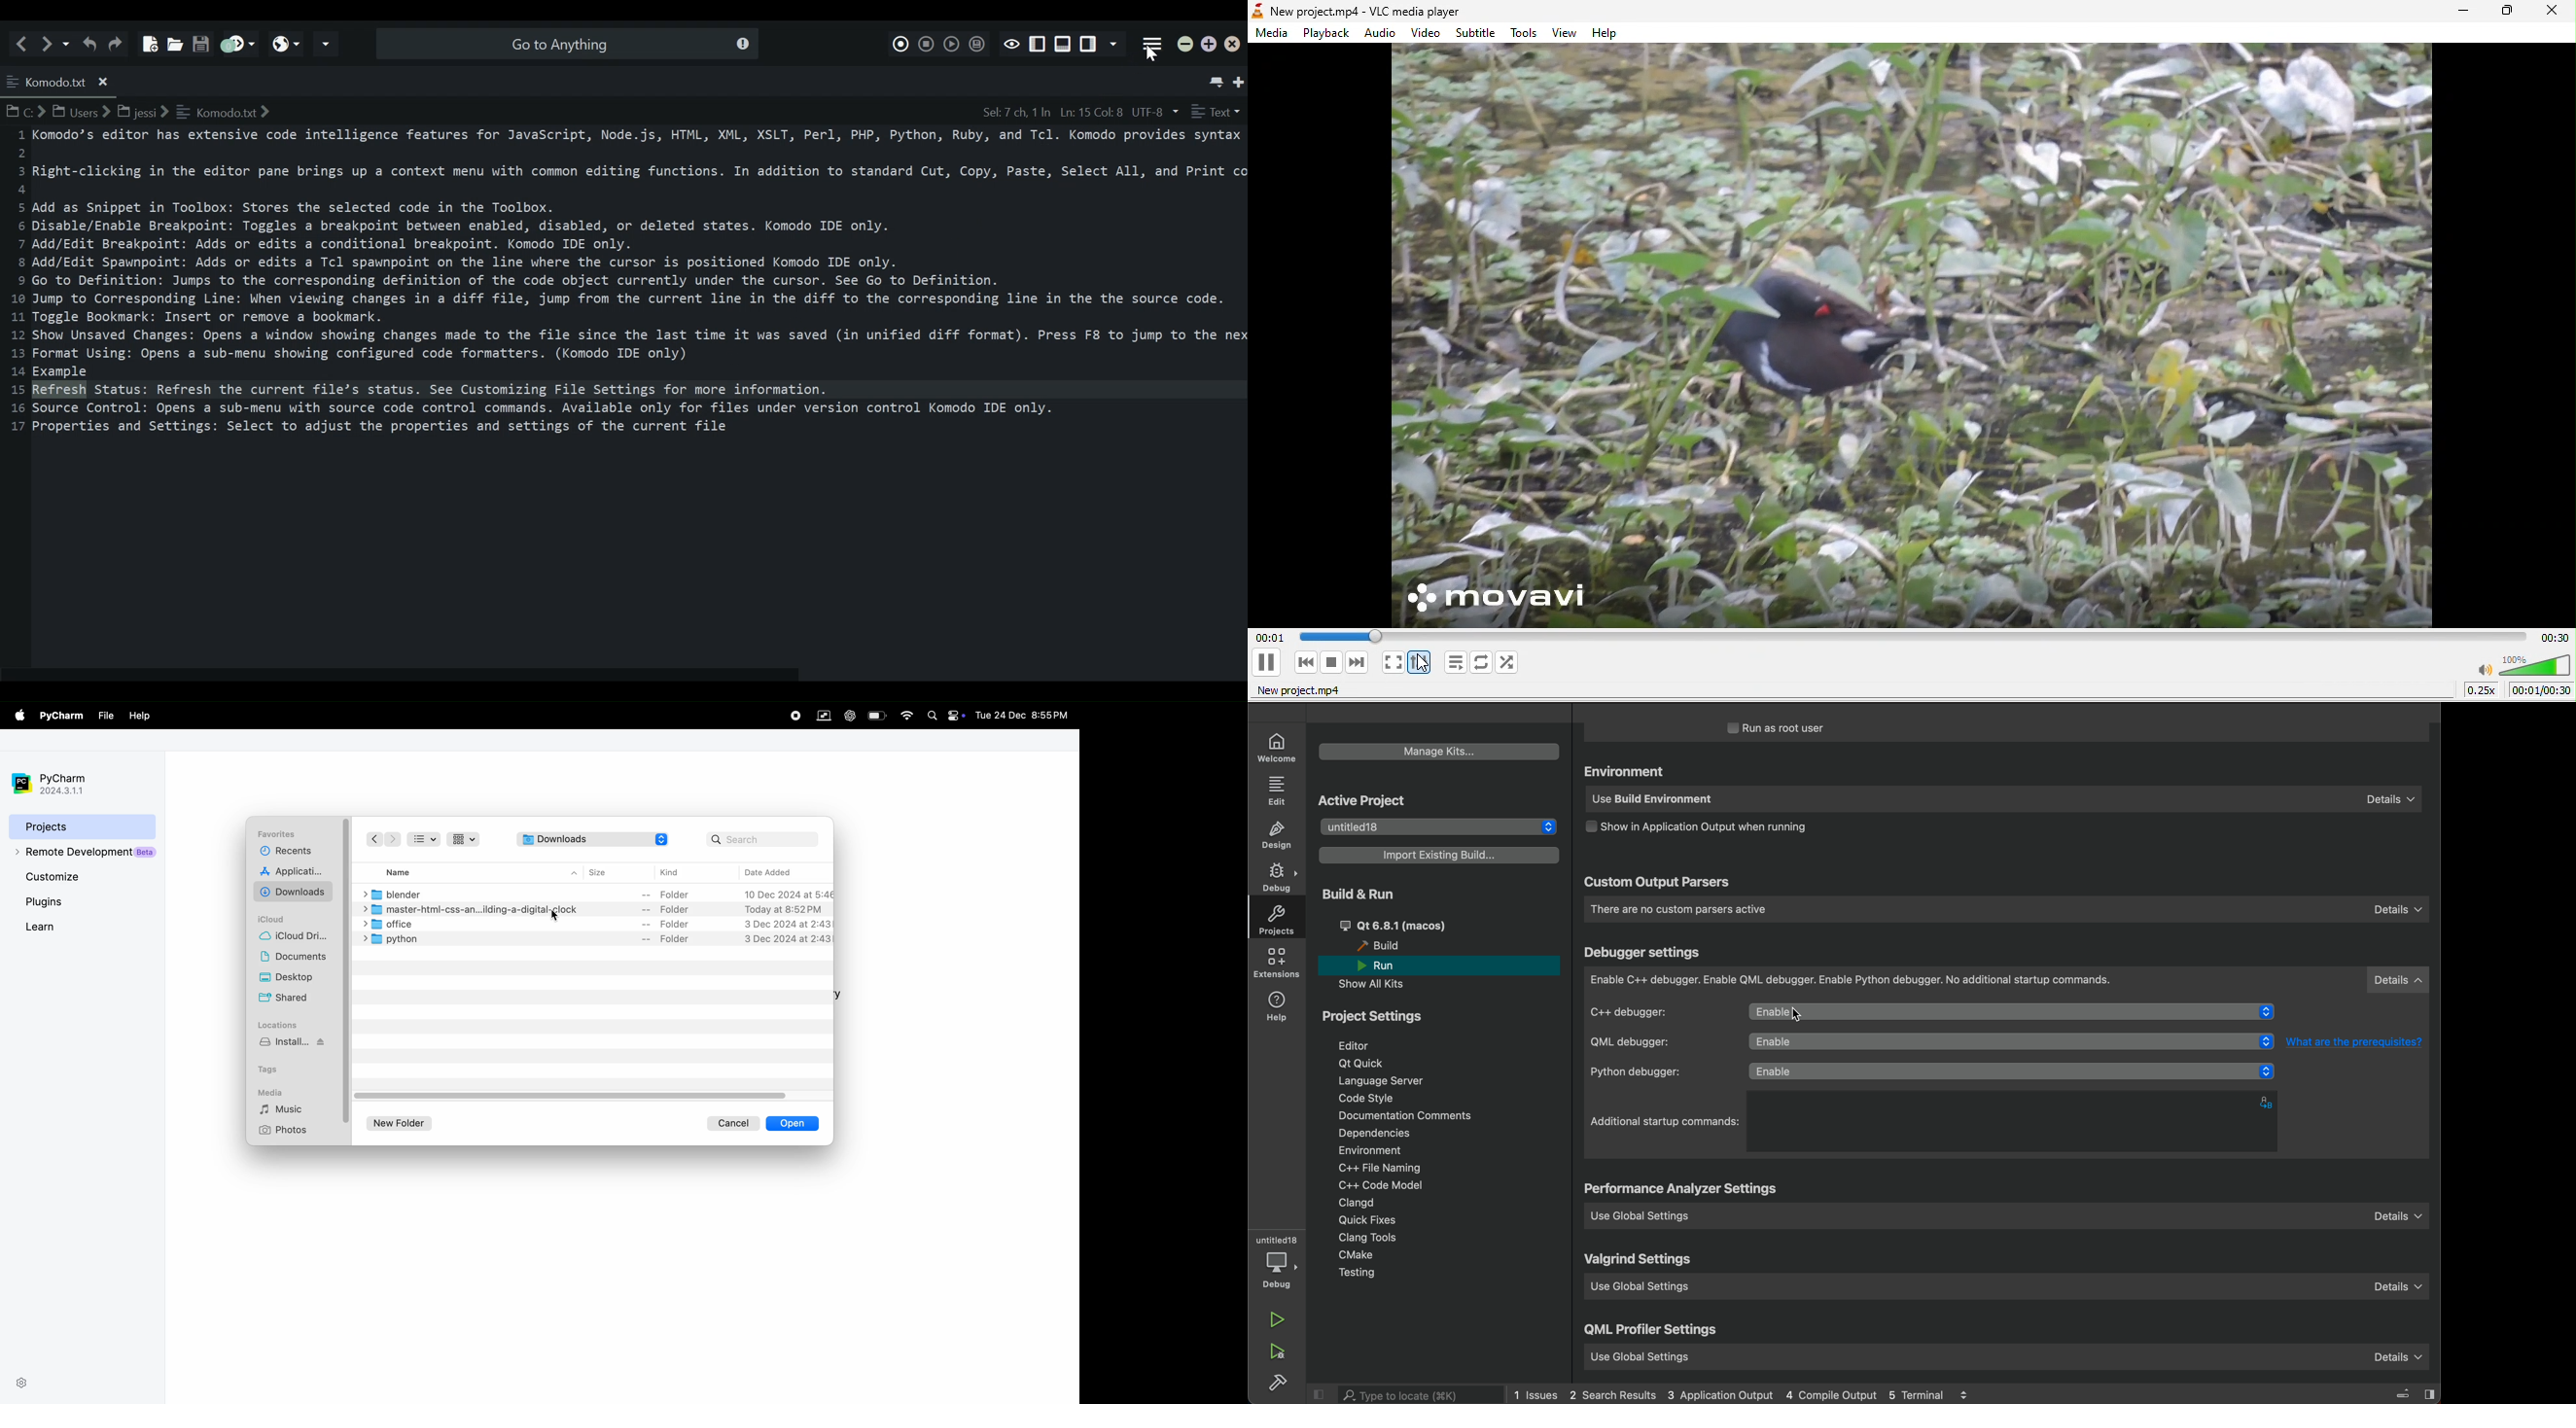 The width and height of the screenshot is (2576, 1428). I want to click on random, so click(1514, 664).